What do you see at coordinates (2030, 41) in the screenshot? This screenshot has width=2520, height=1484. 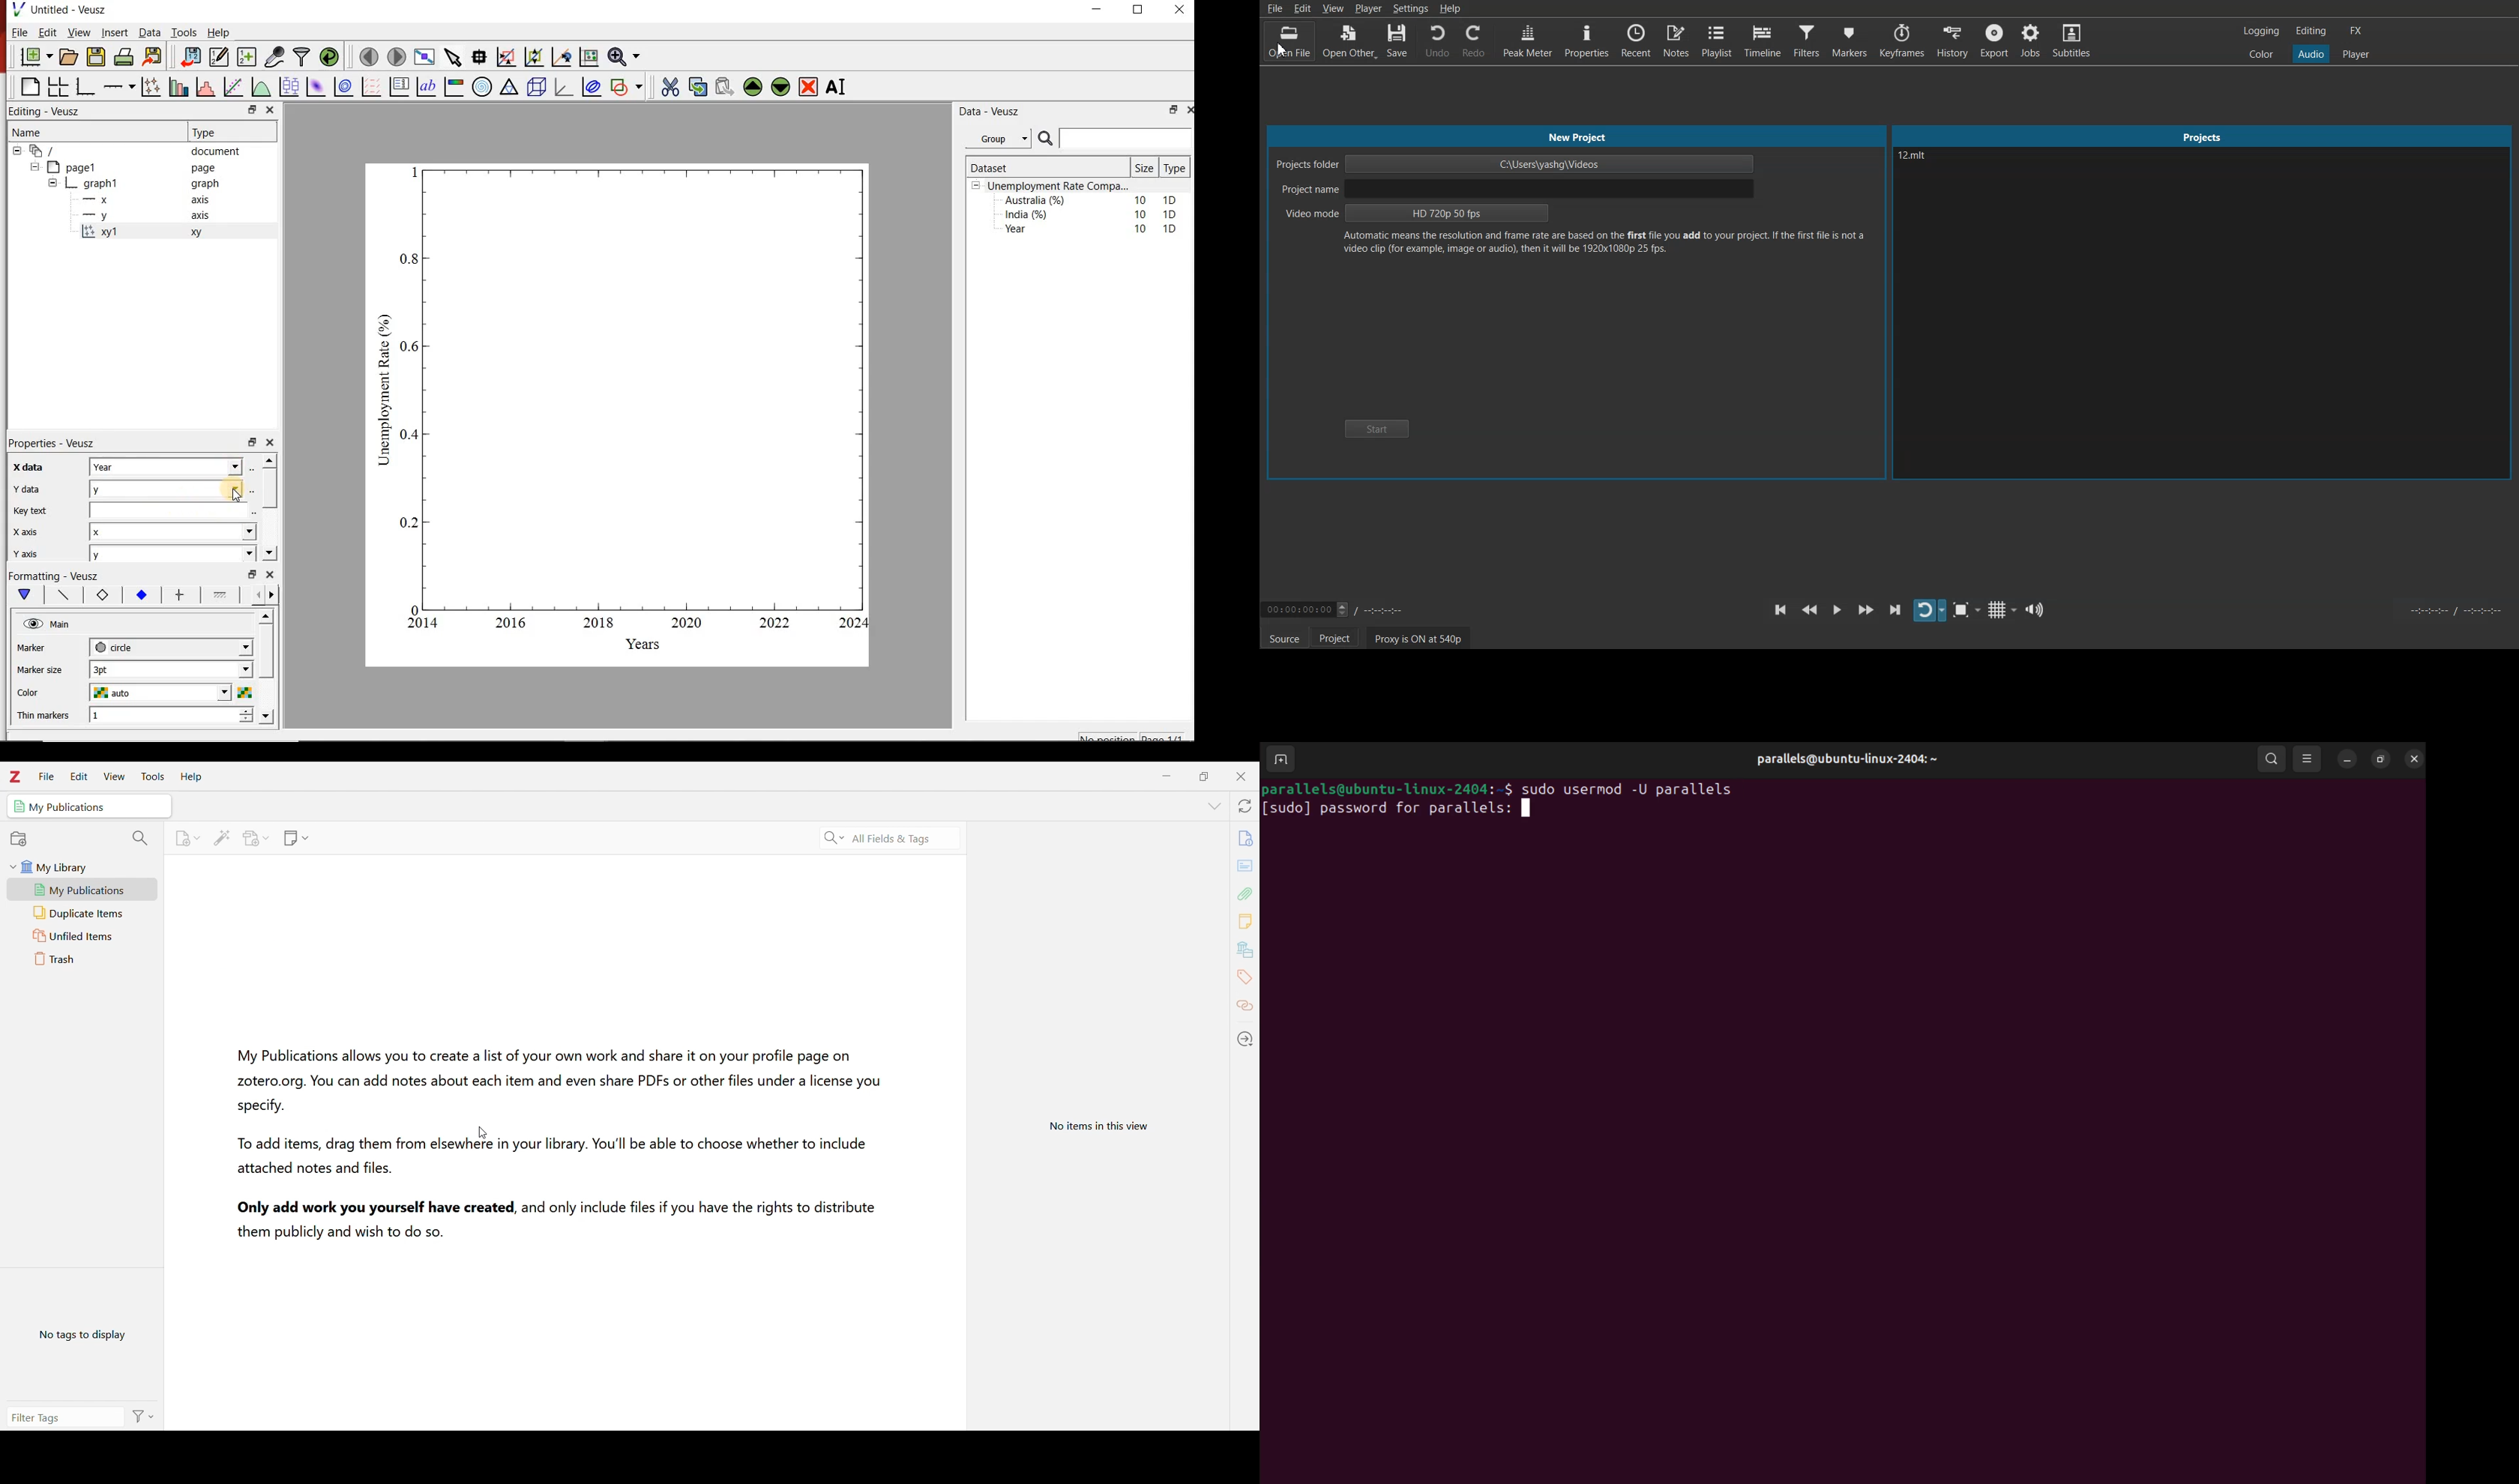 I see `Jobs` at bounding box center [2030, 41].